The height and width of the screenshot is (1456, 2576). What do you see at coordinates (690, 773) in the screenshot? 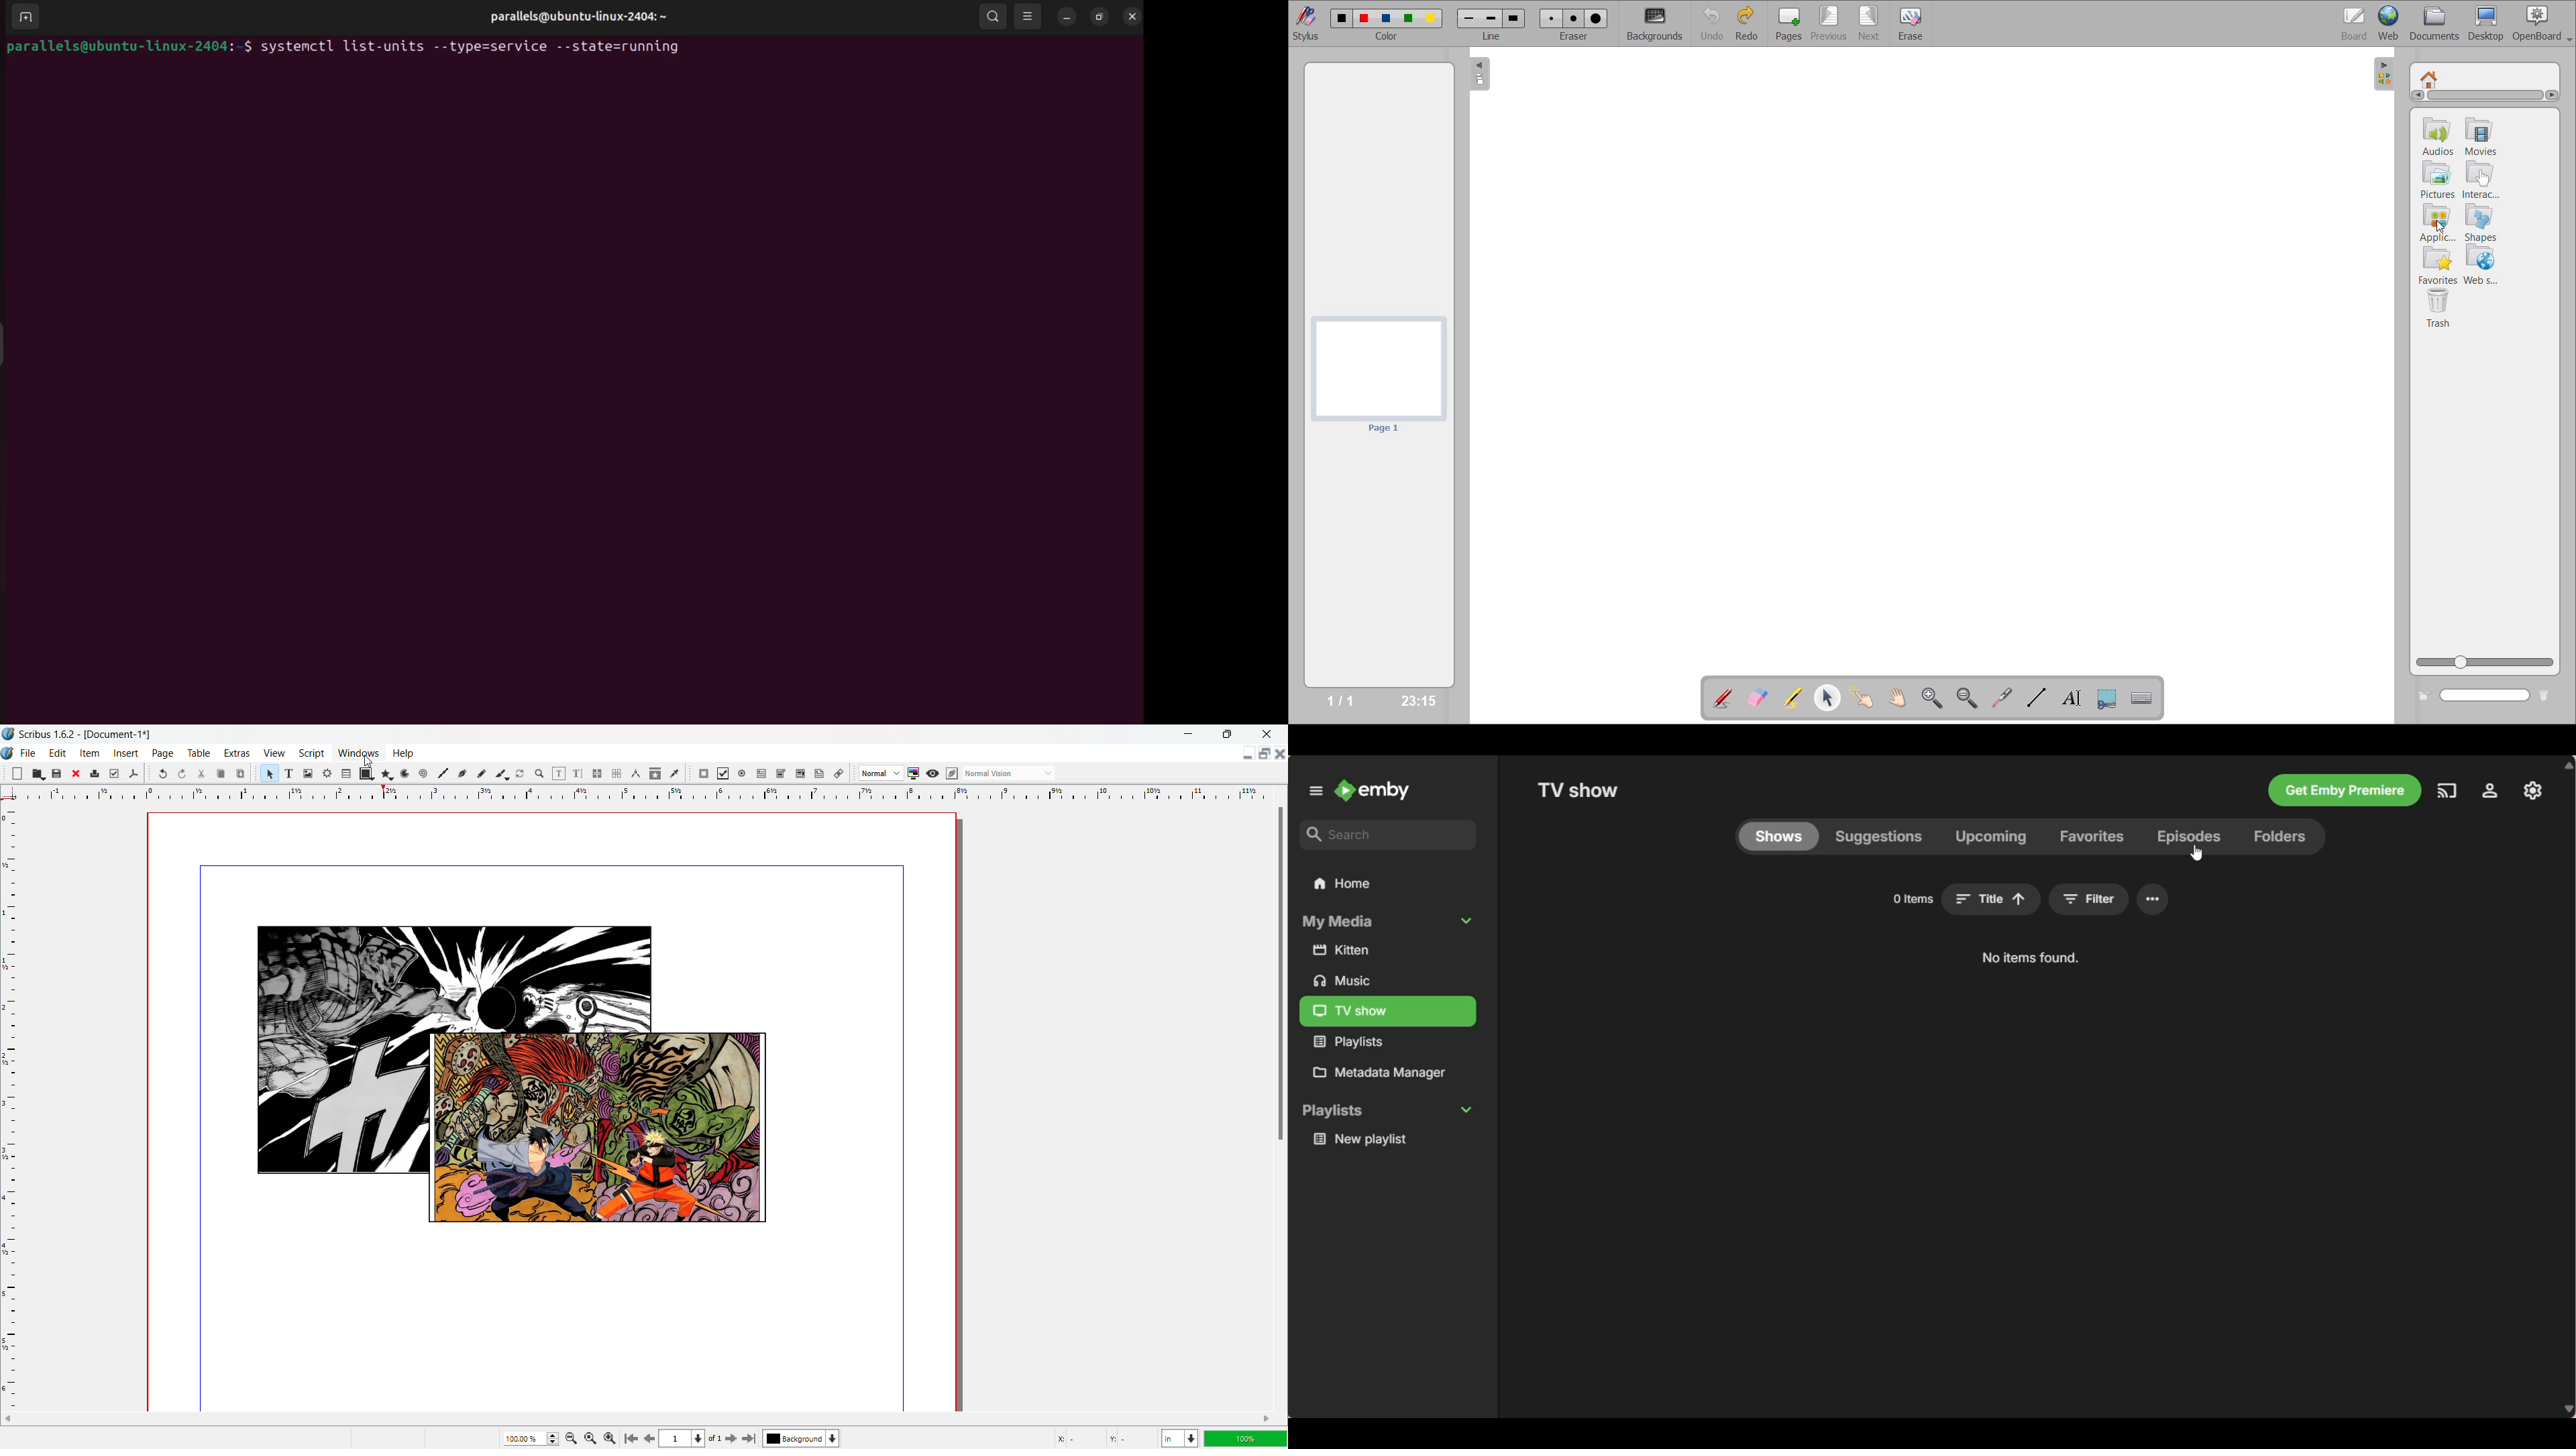
I see `move toolbox` at bounding box center [690, 773].